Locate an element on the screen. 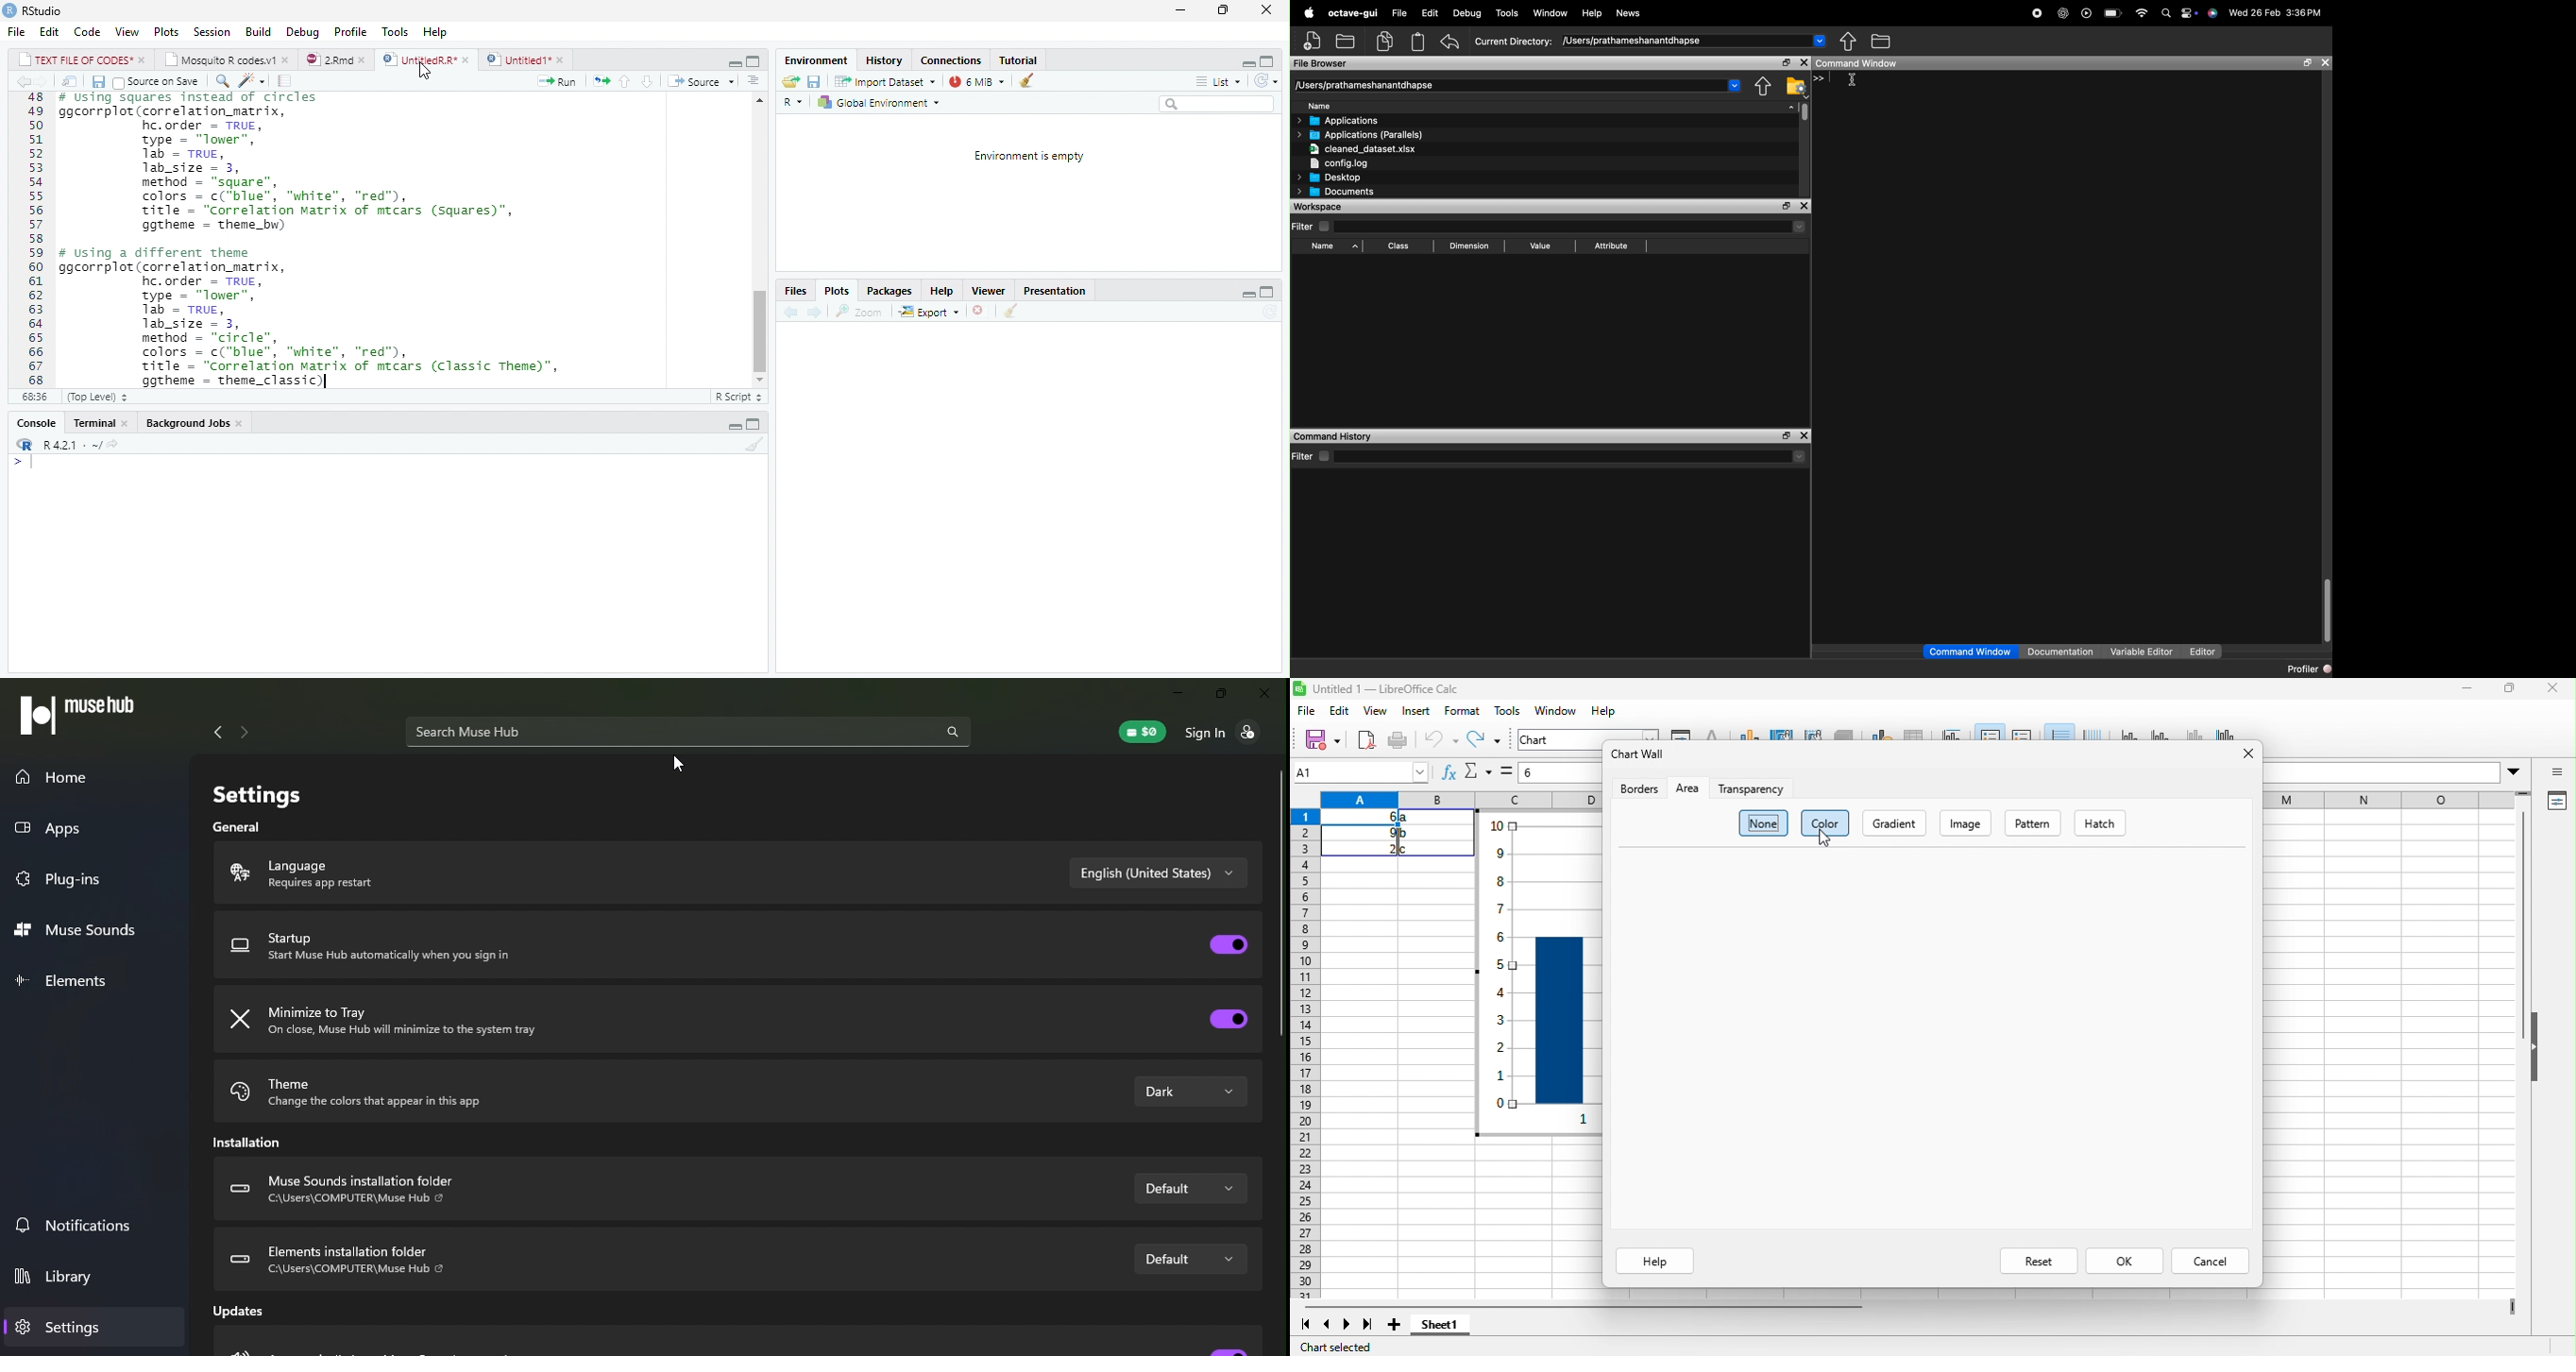 This screenshot has height=1372, width=2576. Source on Save is located at coordinates (158, 82).